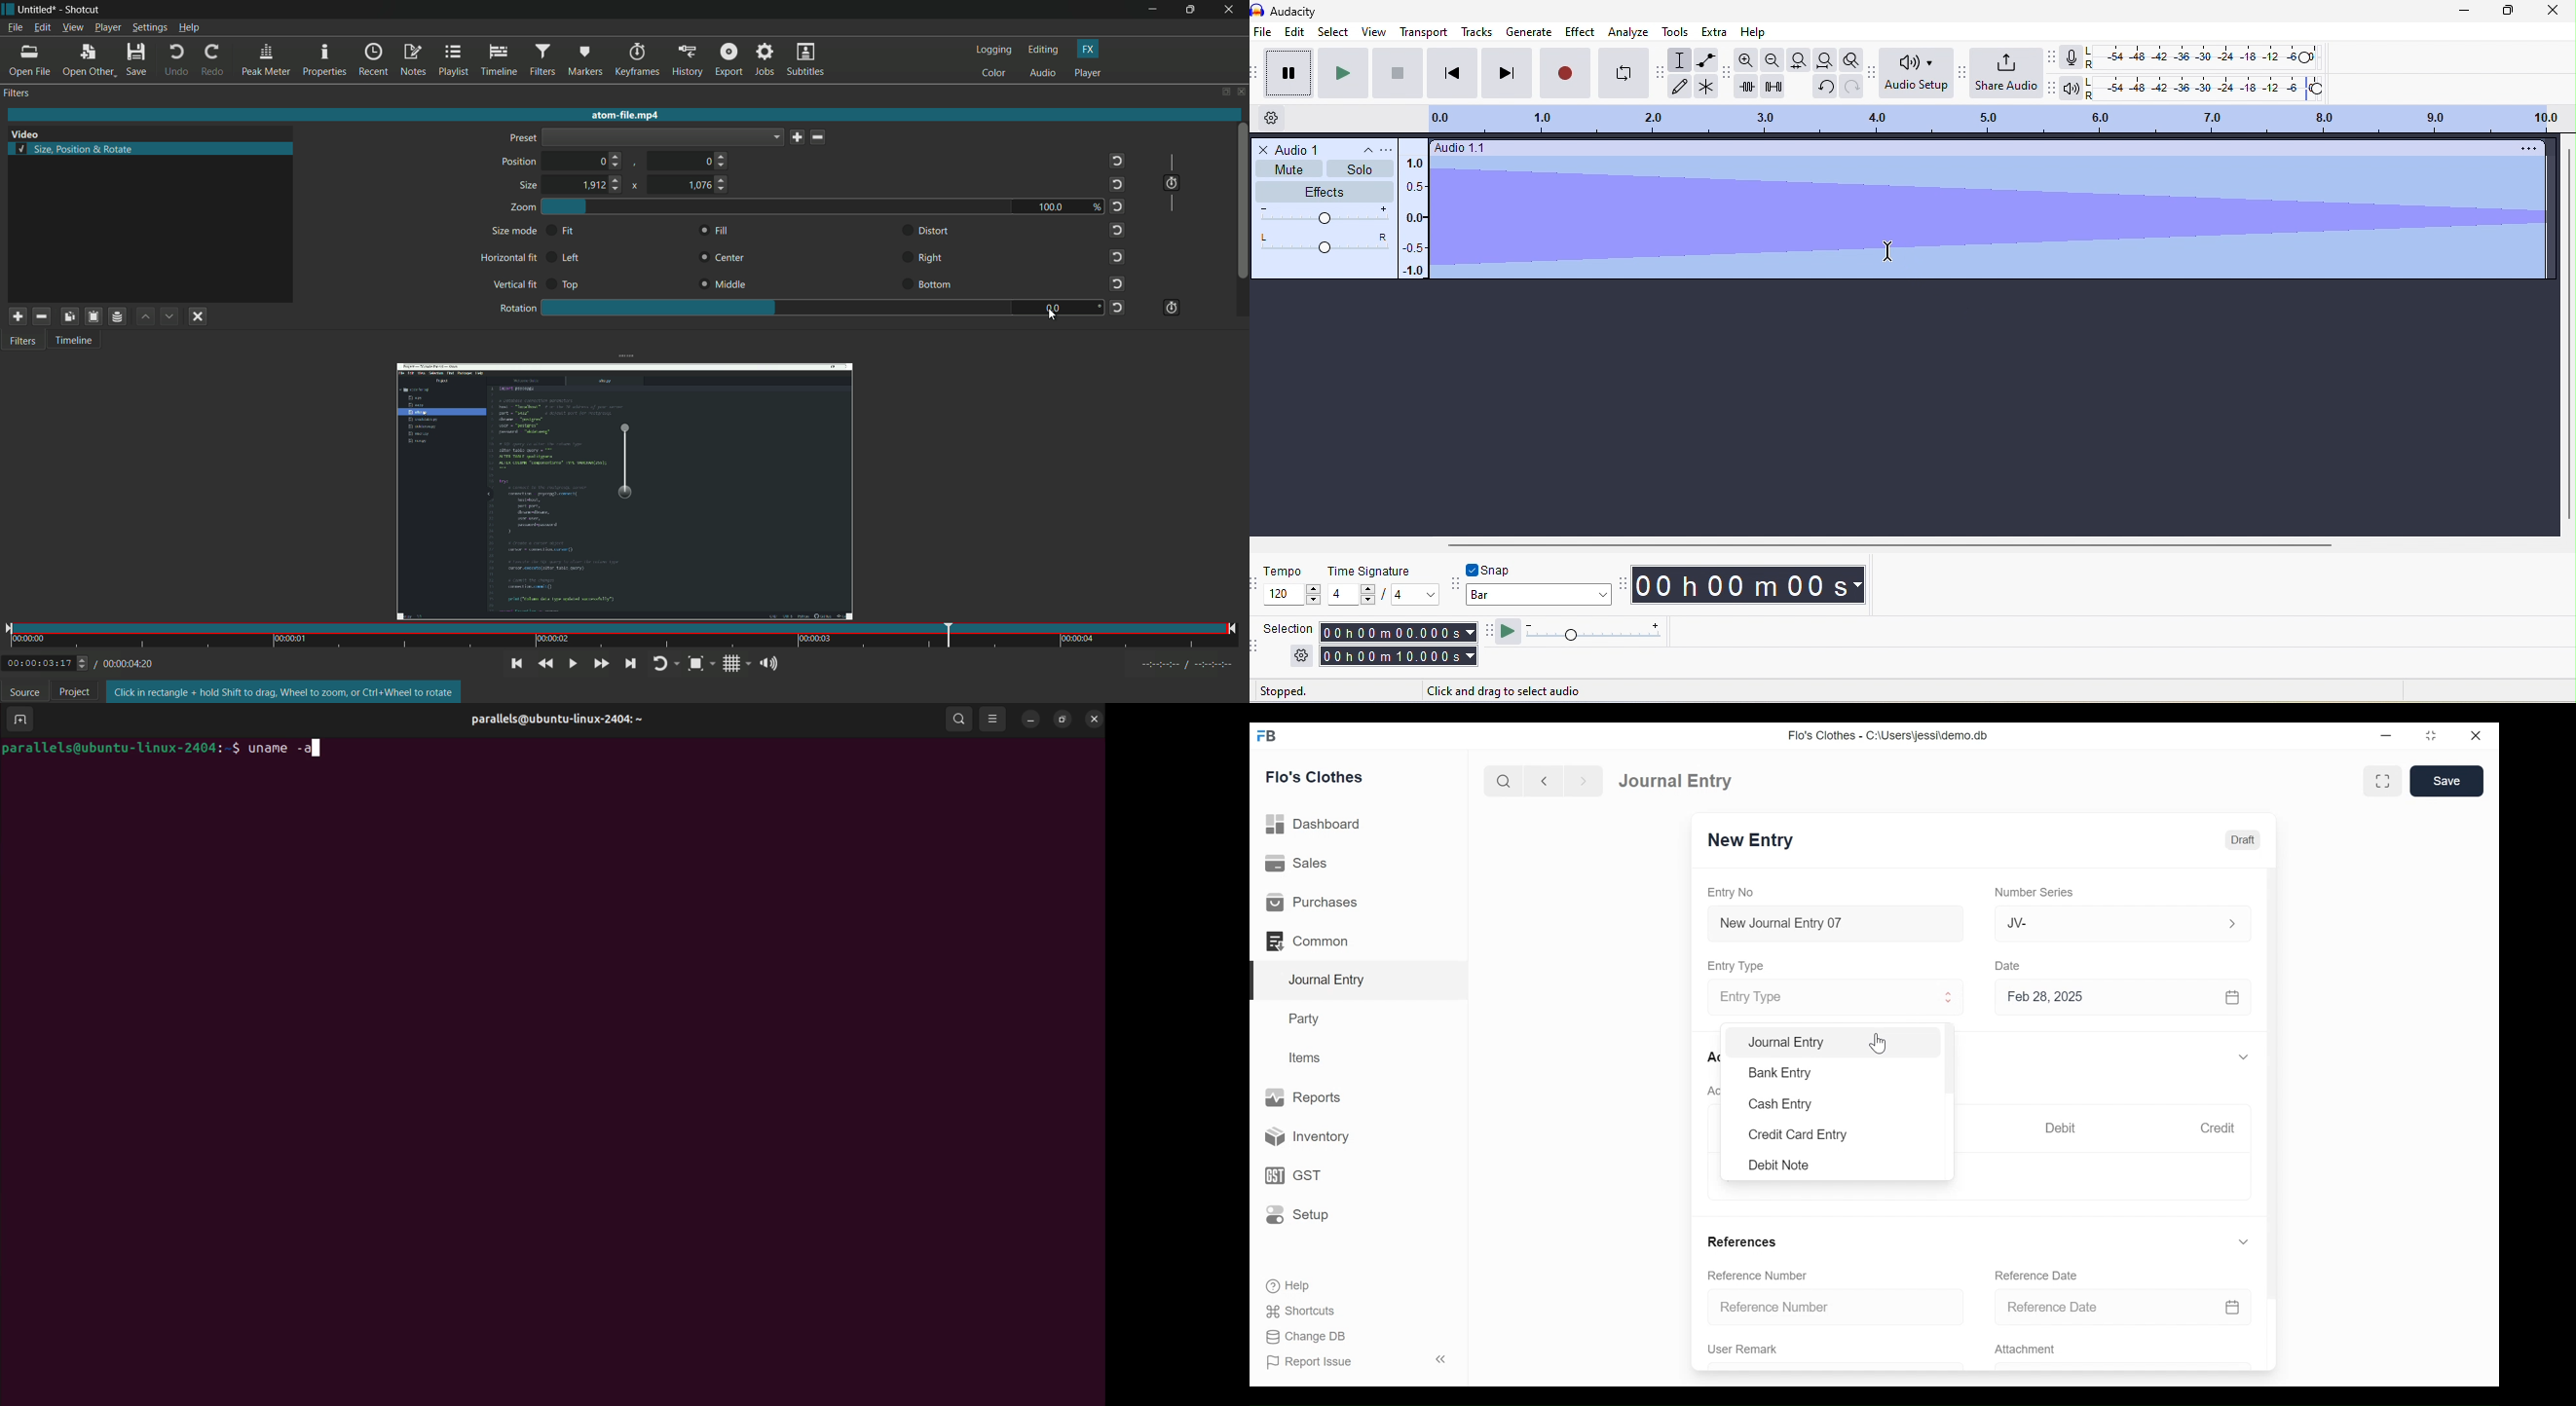 This screenshot has height=1428, width=2576. Describe the element at coordinates (1309, 1361) in the screenshot. I see `Report Issue` at that location.